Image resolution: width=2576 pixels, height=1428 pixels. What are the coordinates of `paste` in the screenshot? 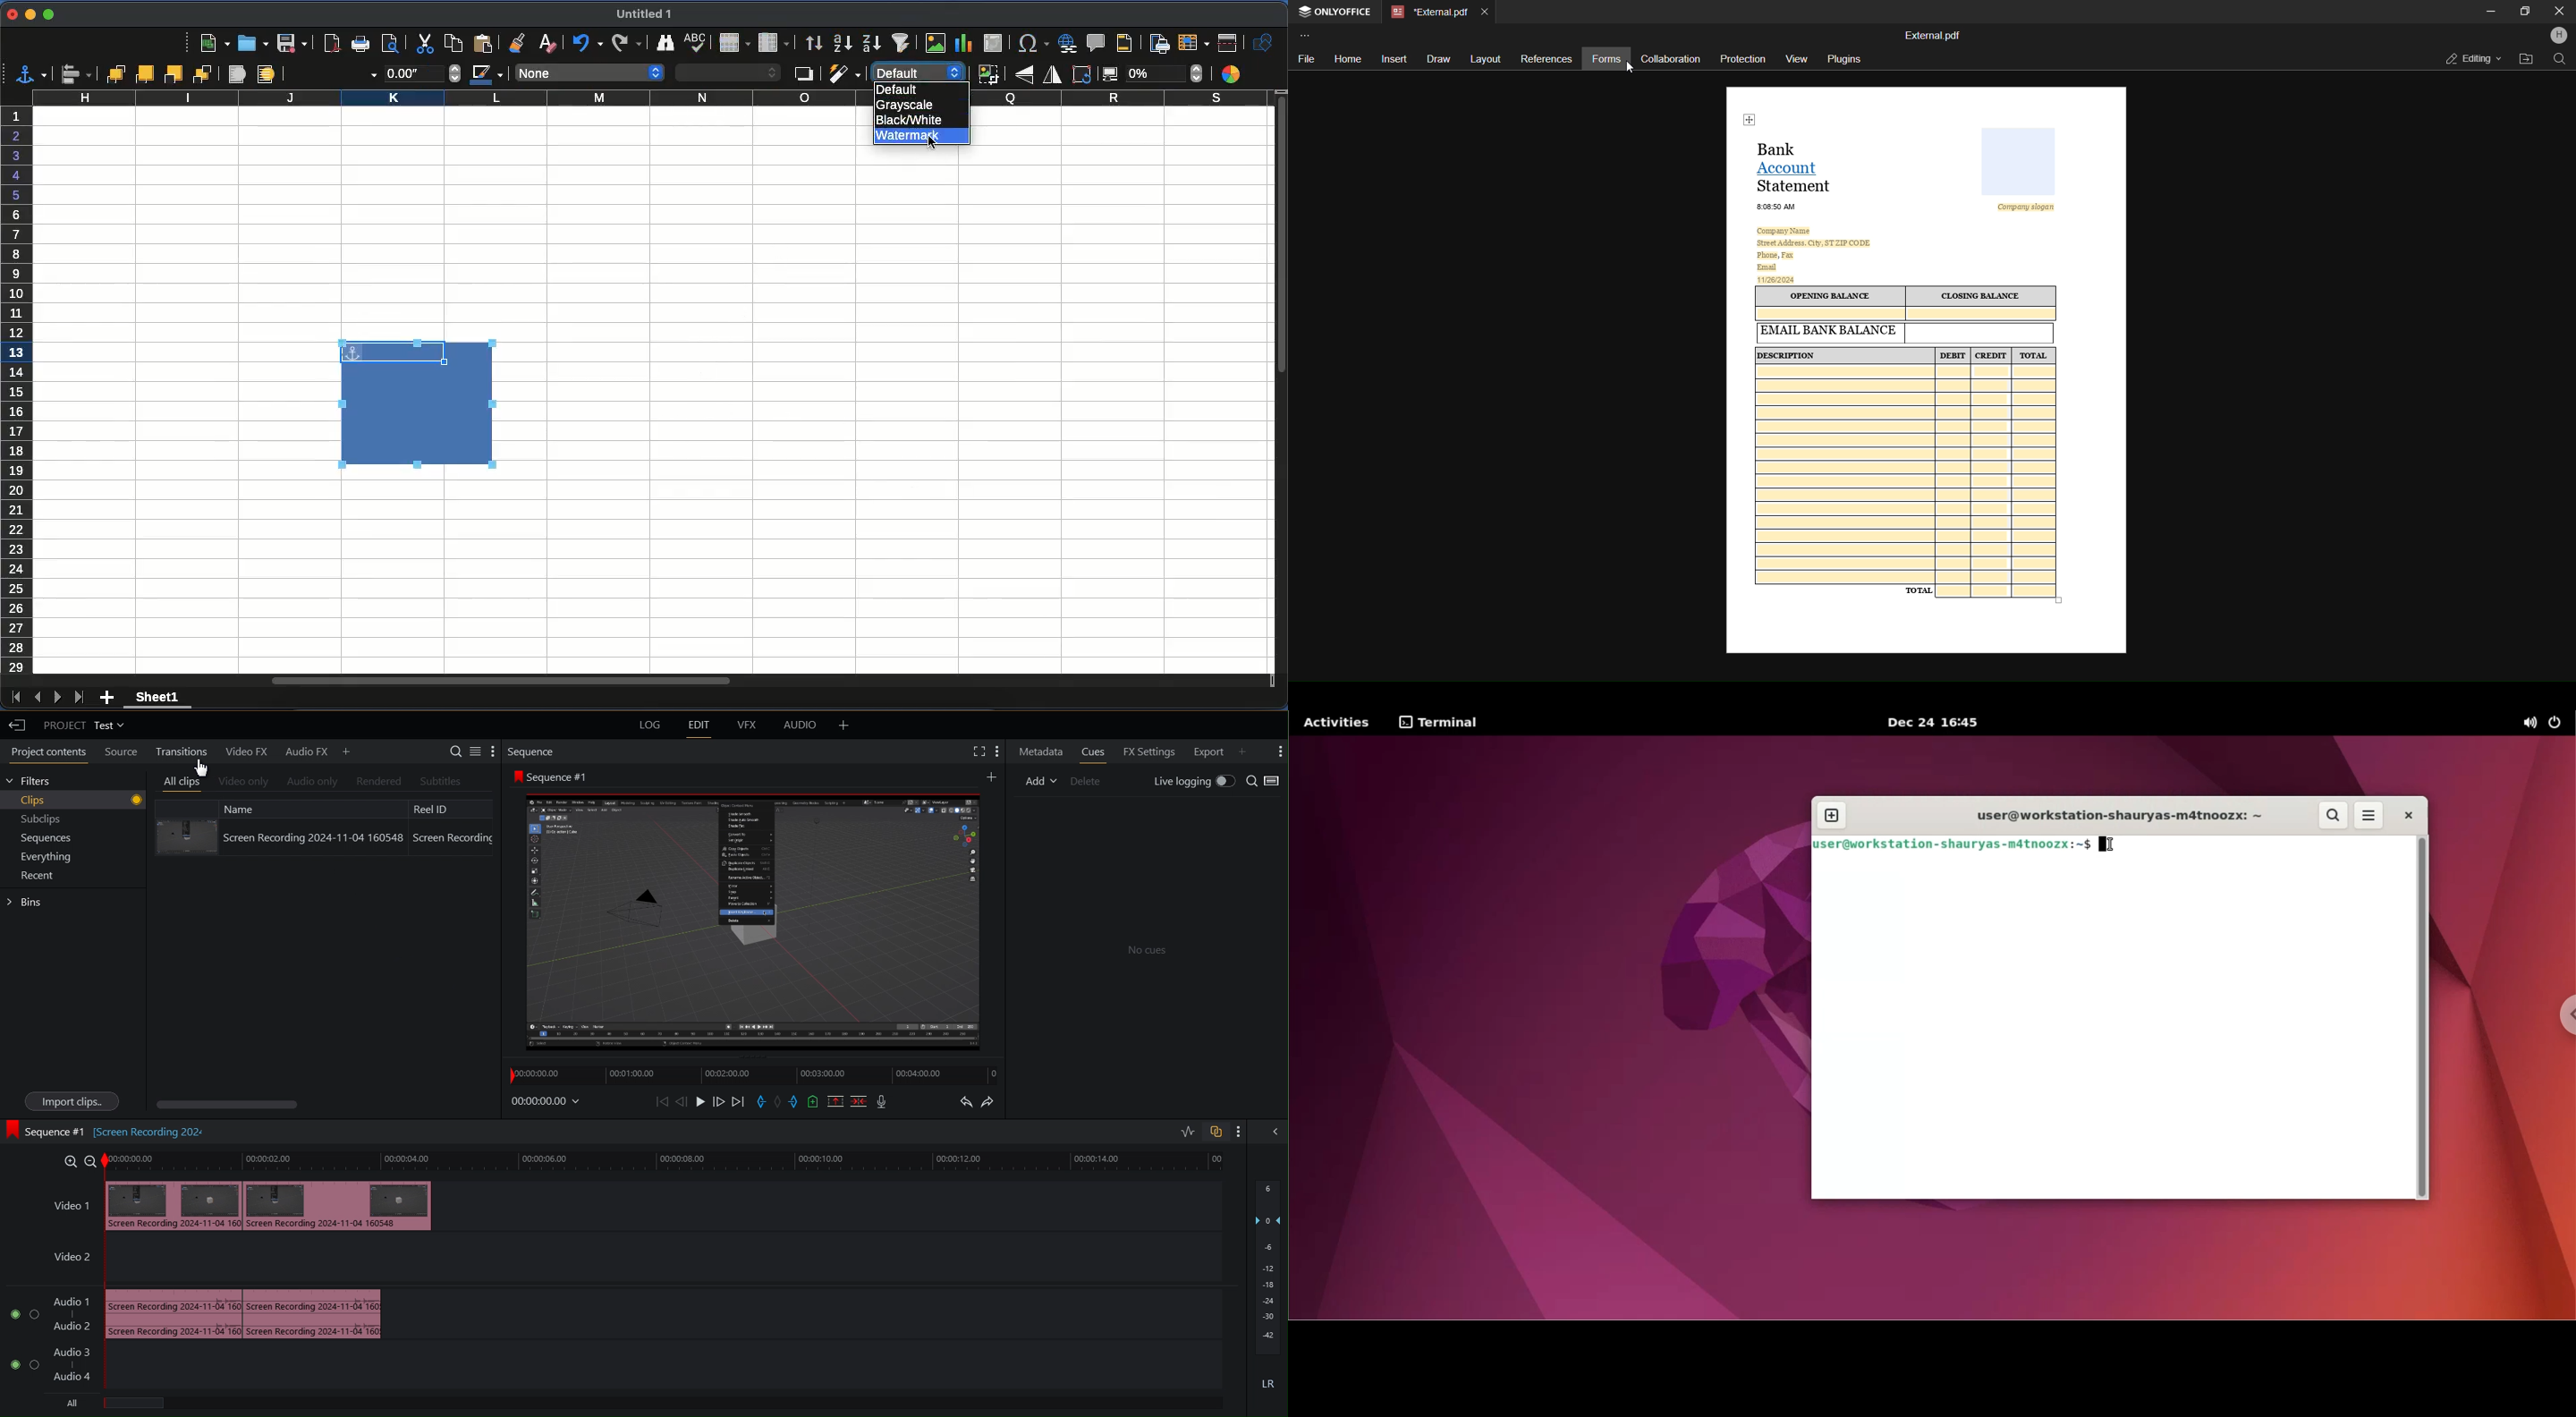 It's located at (487, 42).